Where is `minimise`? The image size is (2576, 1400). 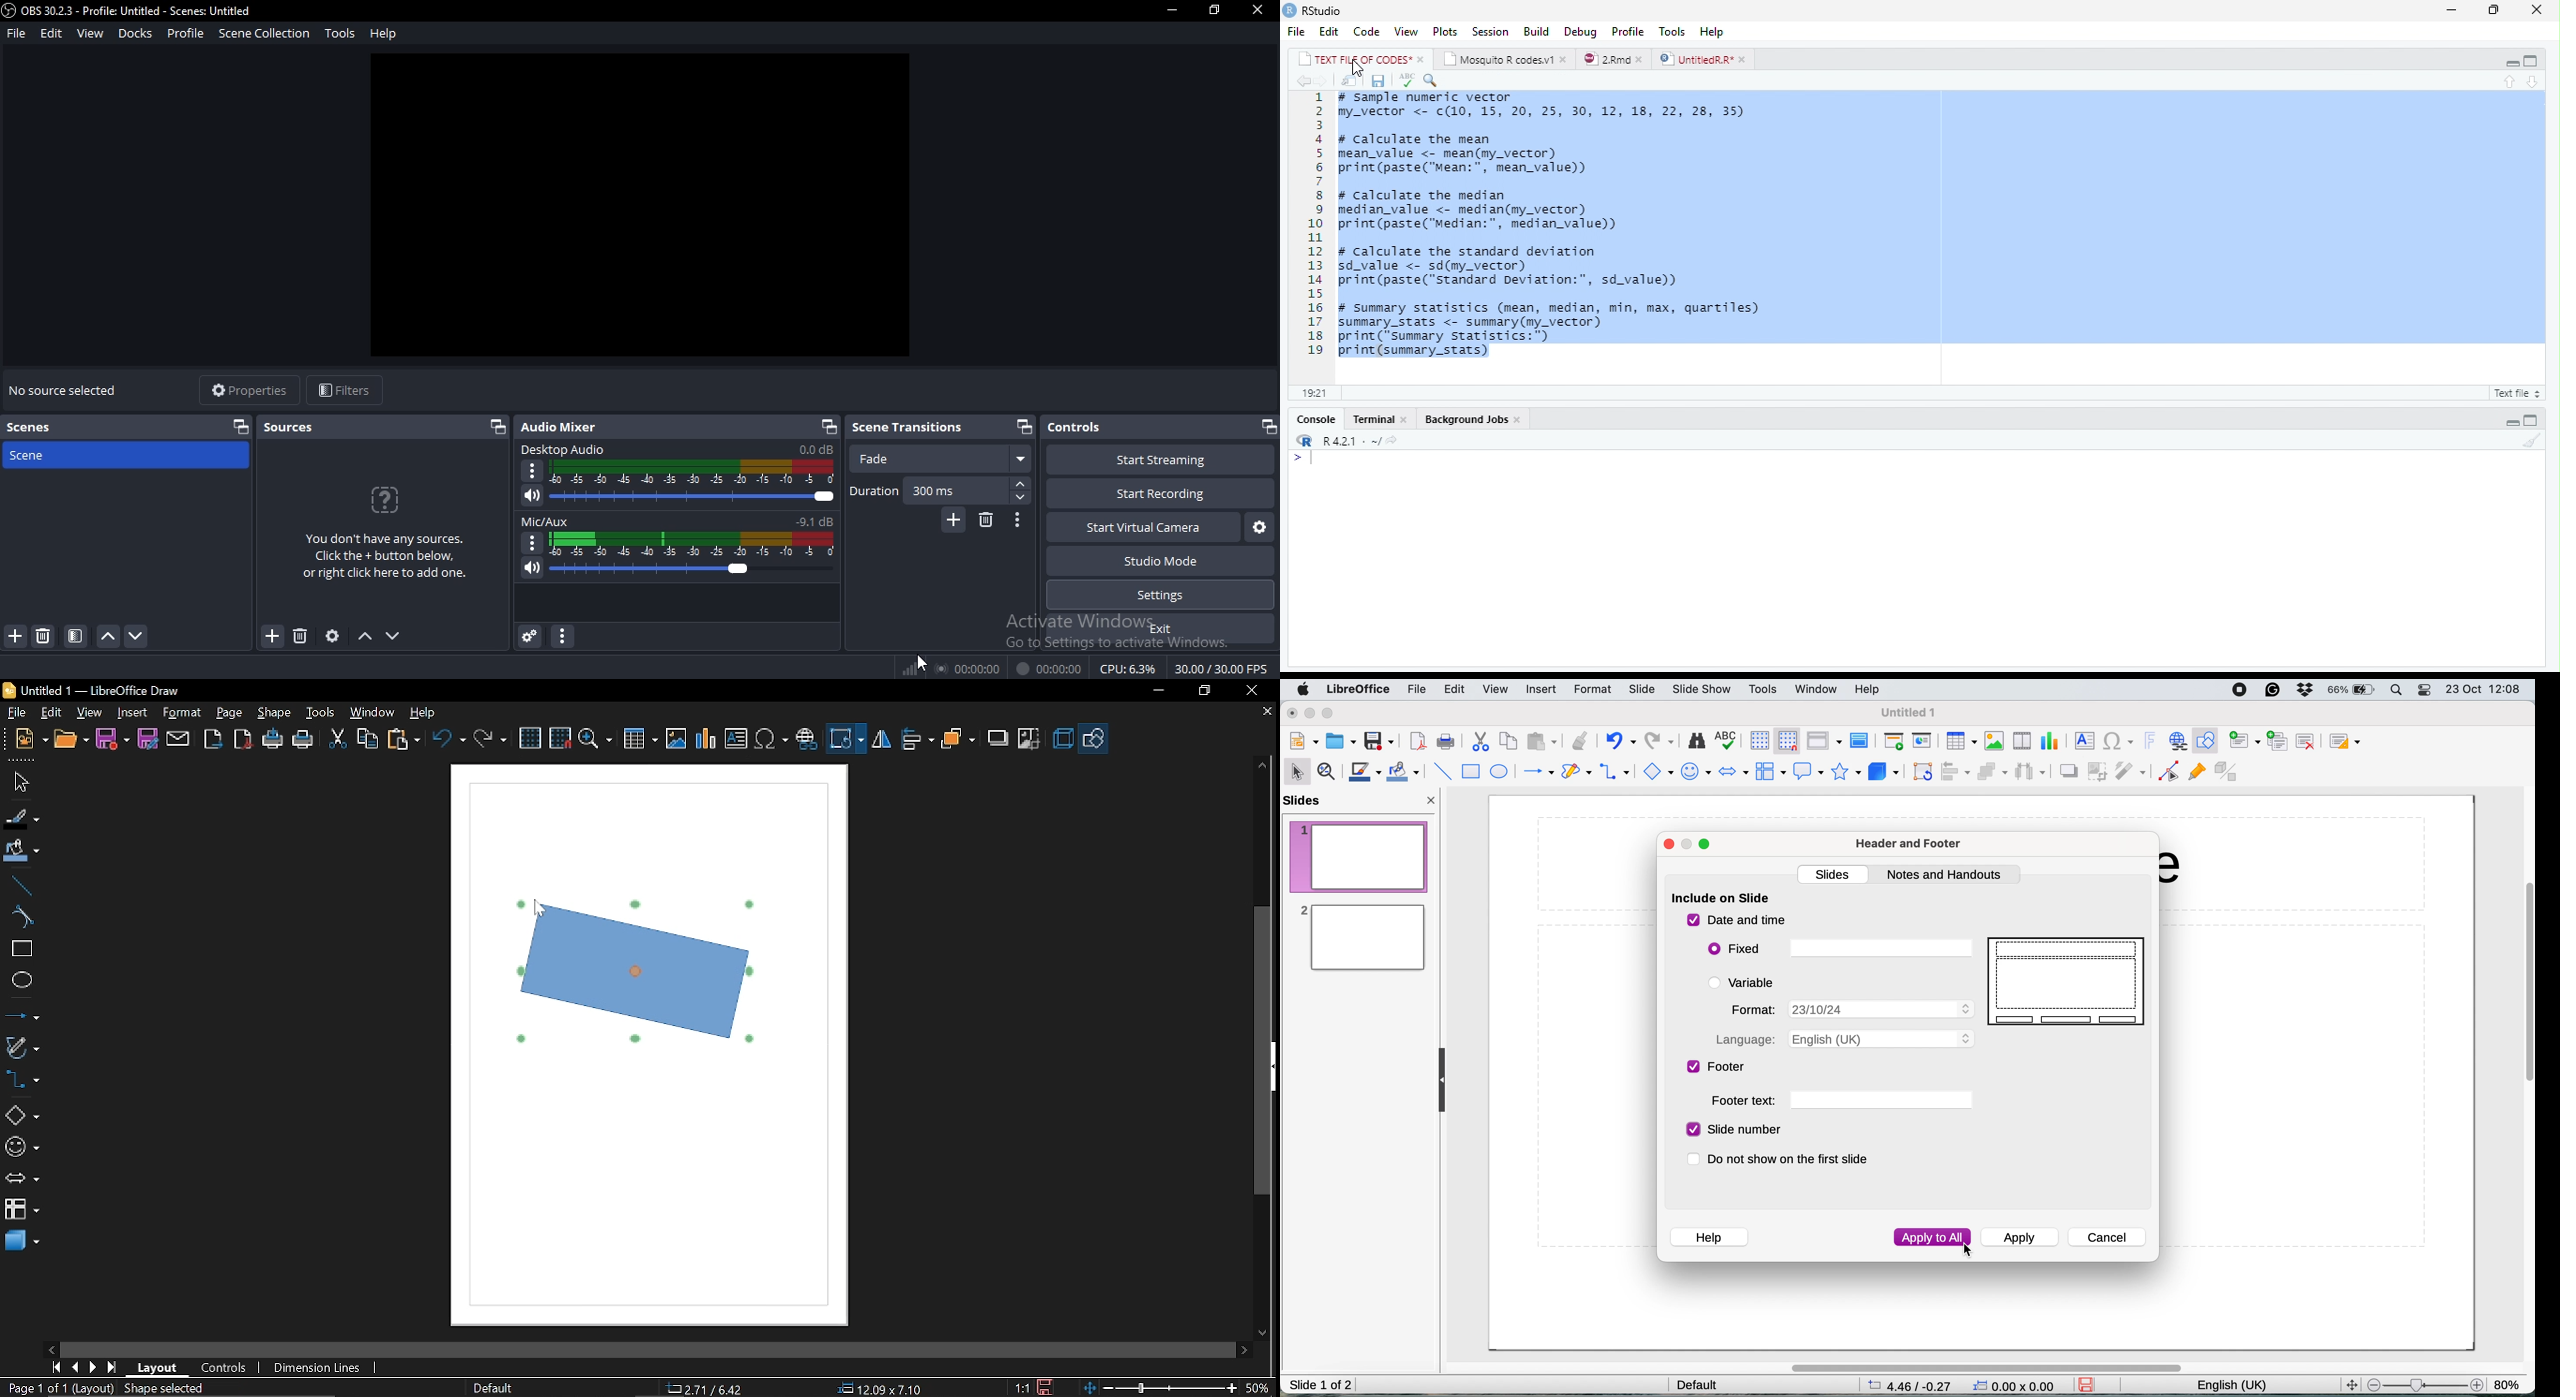
minimise is located at coordinates (1311, 714).